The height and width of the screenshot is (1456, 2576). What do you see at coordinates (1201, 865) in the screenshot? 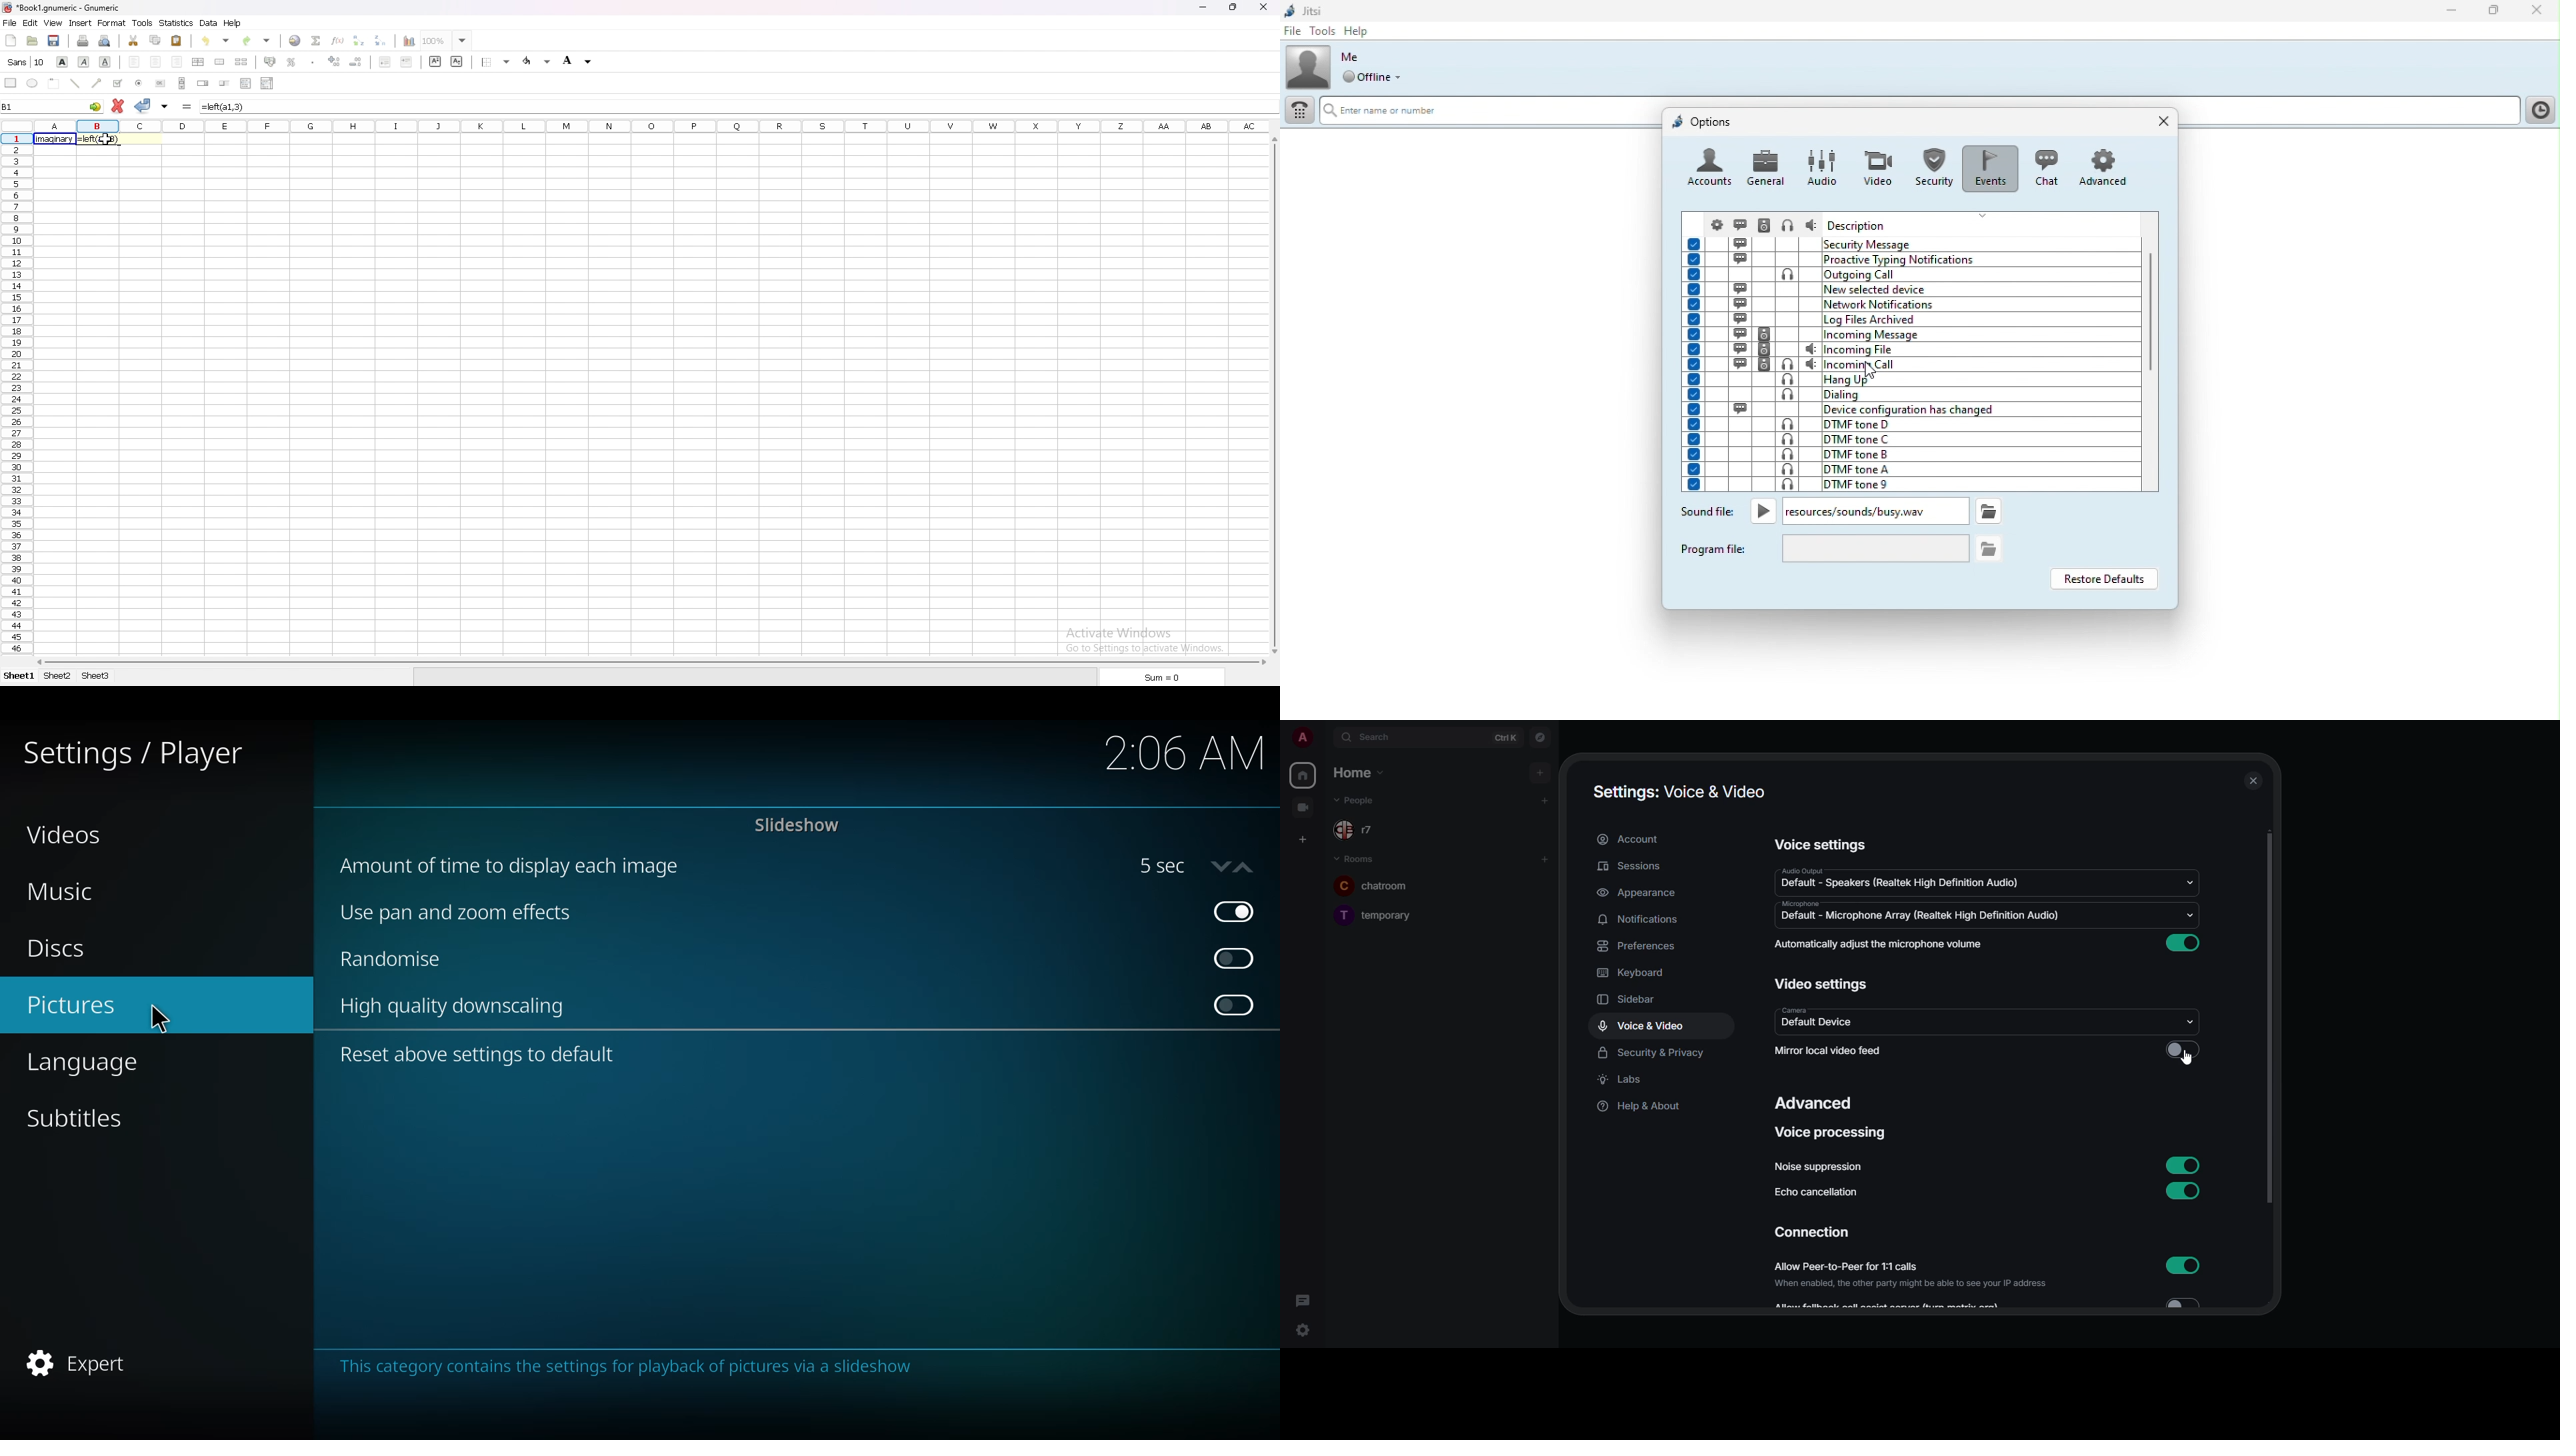
I see `5 sec` at bounding box center [1201, 865].